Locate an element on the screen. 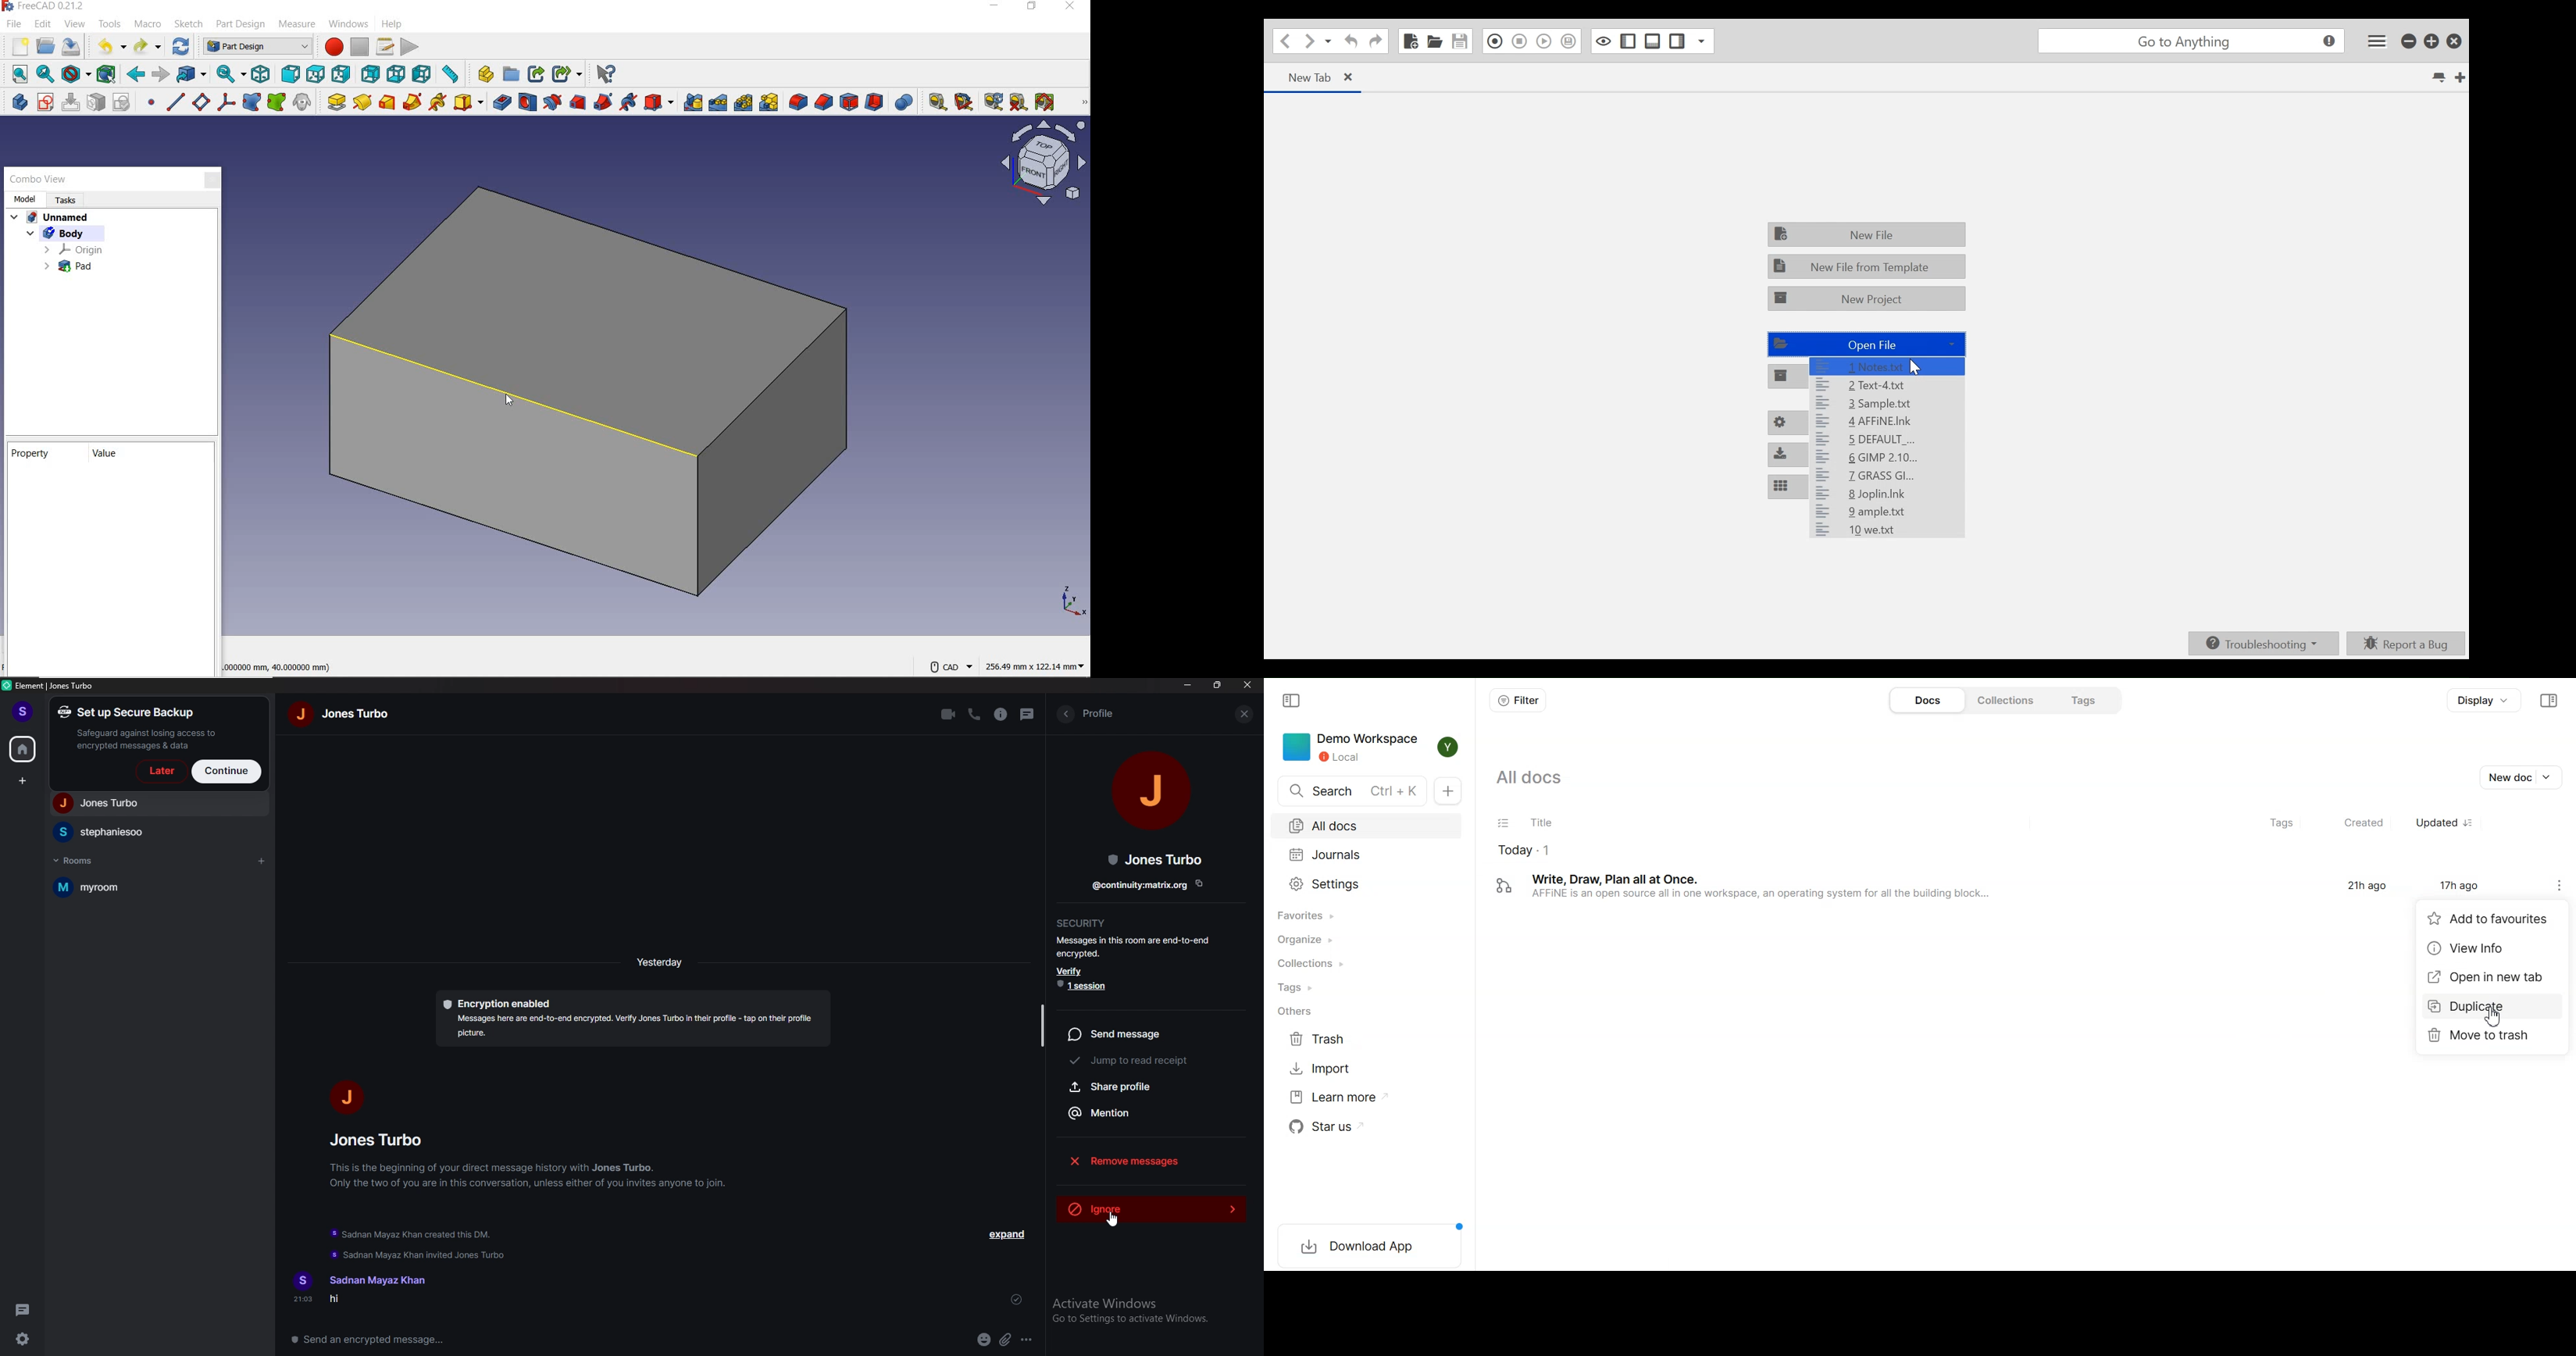 The width and height of the screenshot is (2576, 1372). measure linear is located at coordinates (935, 101).